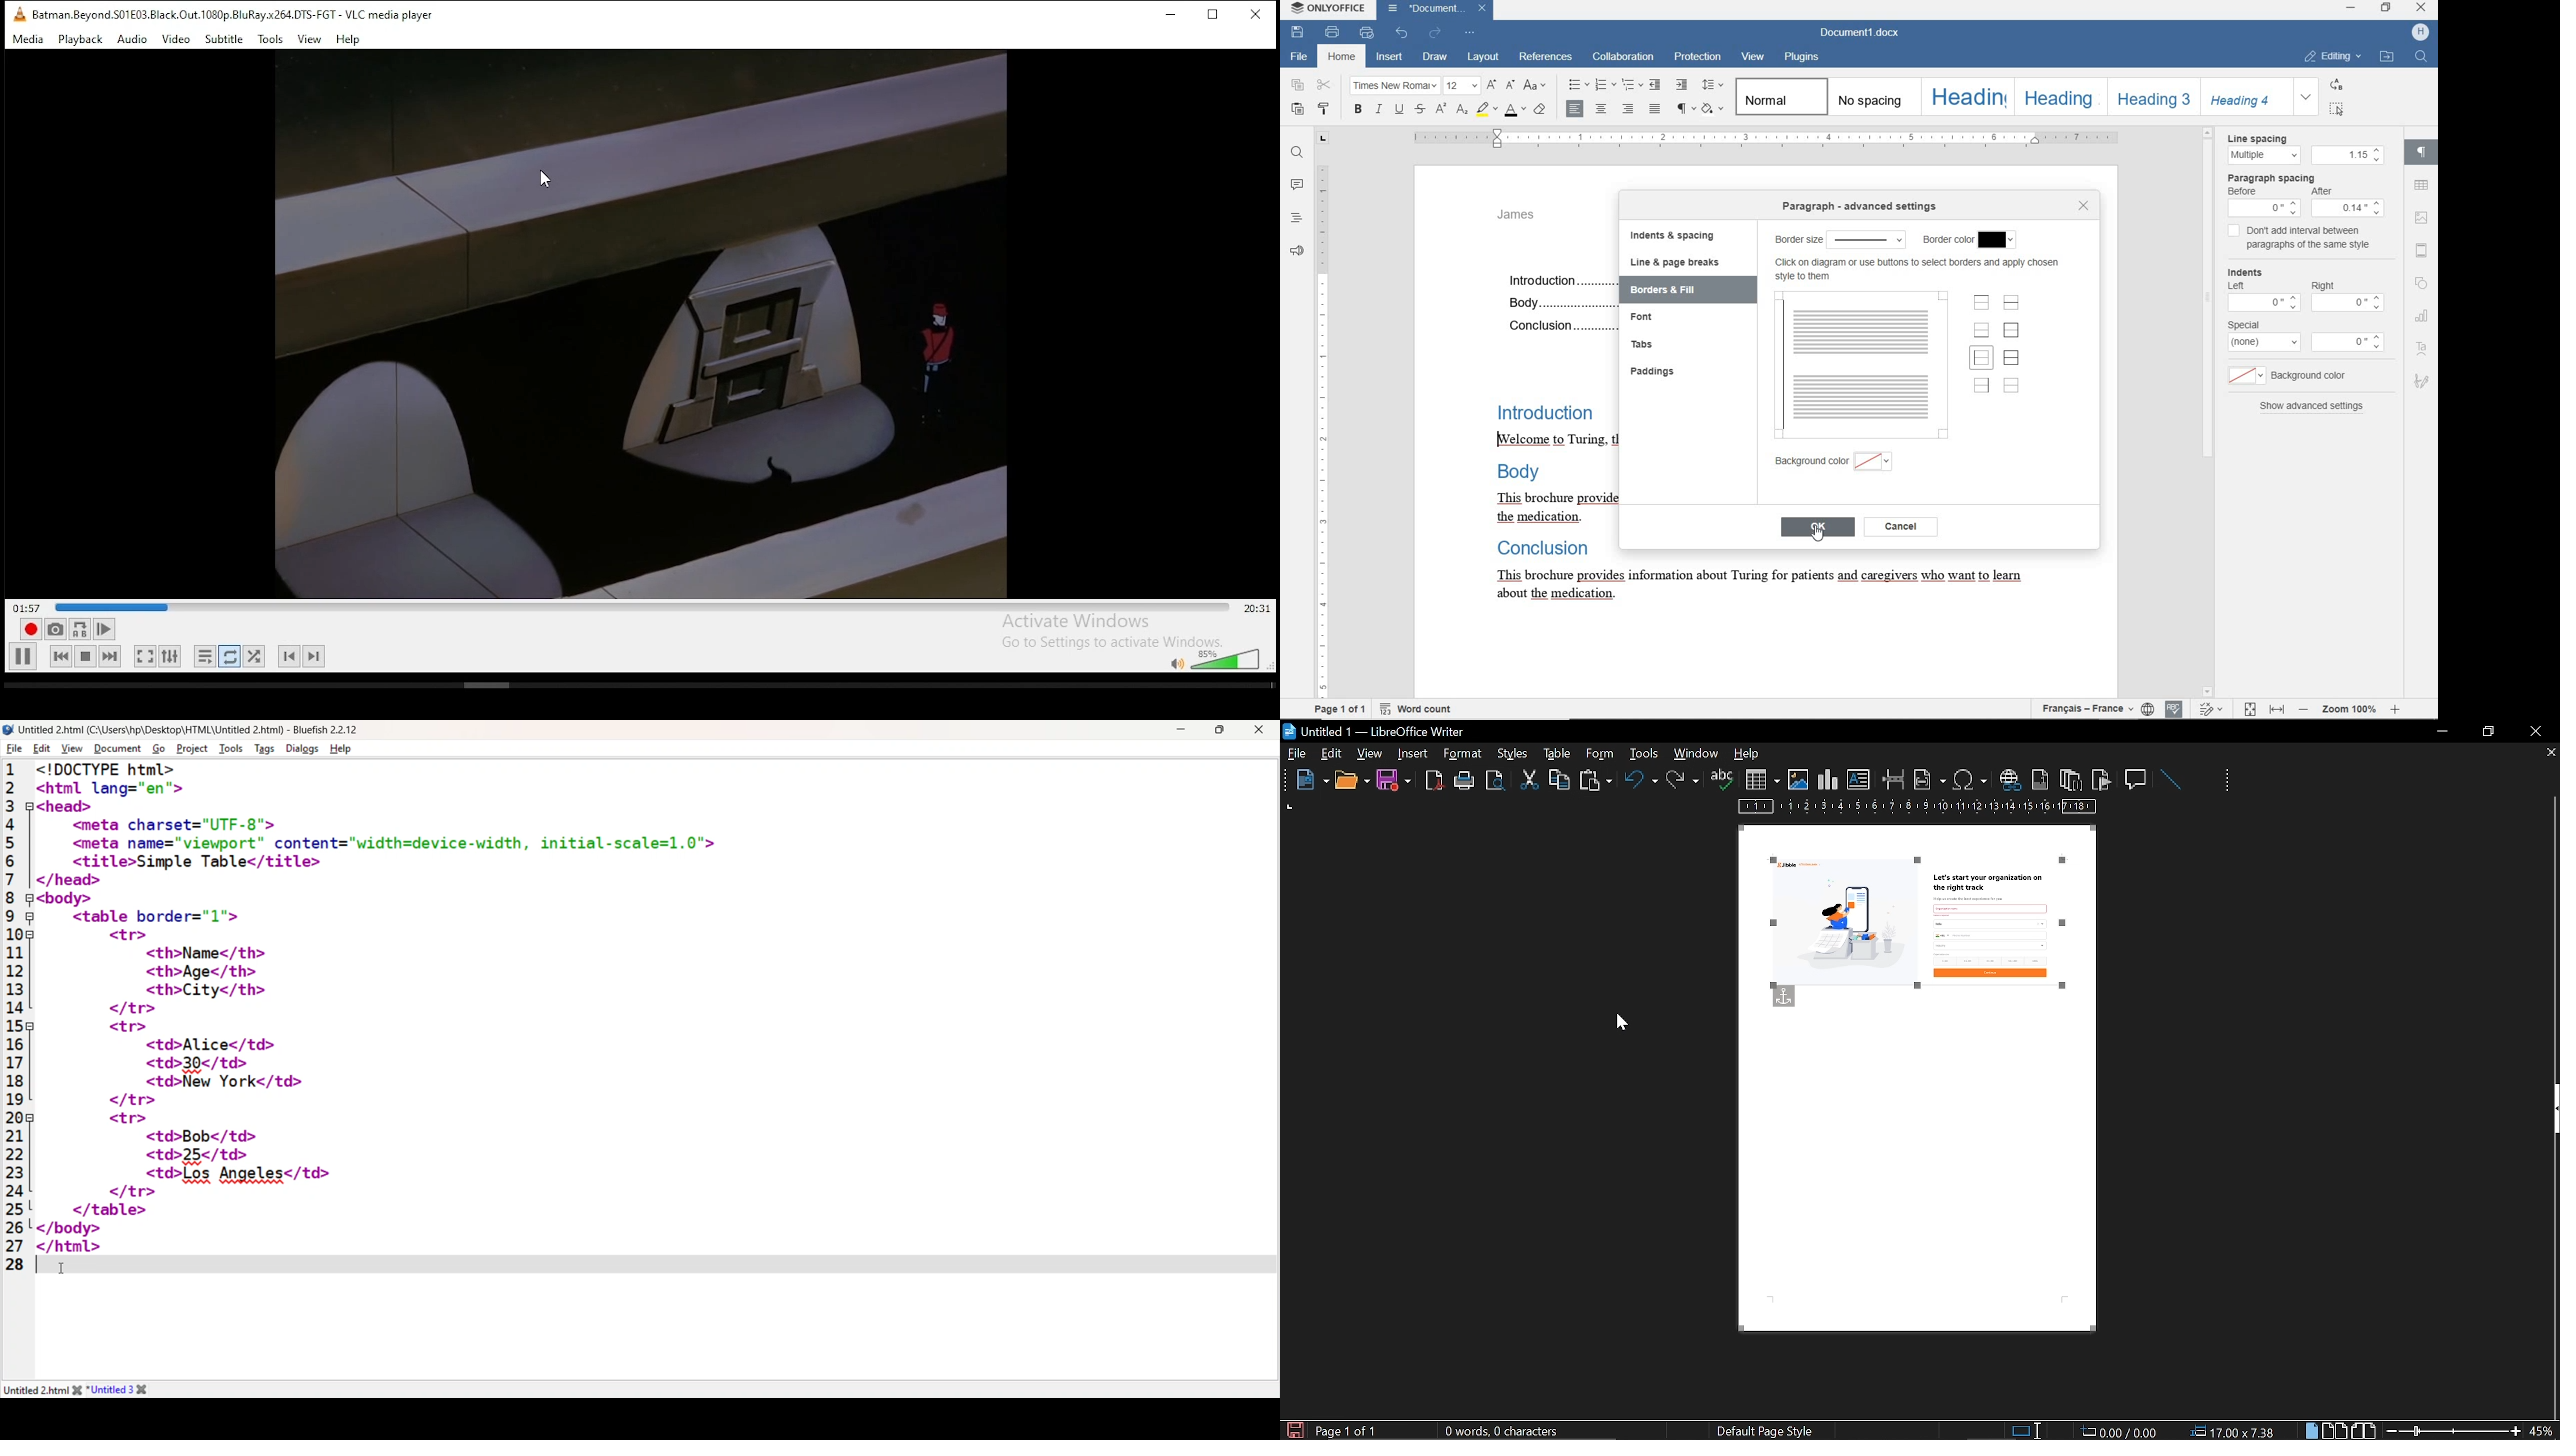 The image size is (2576, 1456). What do you see at coordinates (1828, 780) in the screenshot?
I see `insert chart` at bounding box center [1828, 780].